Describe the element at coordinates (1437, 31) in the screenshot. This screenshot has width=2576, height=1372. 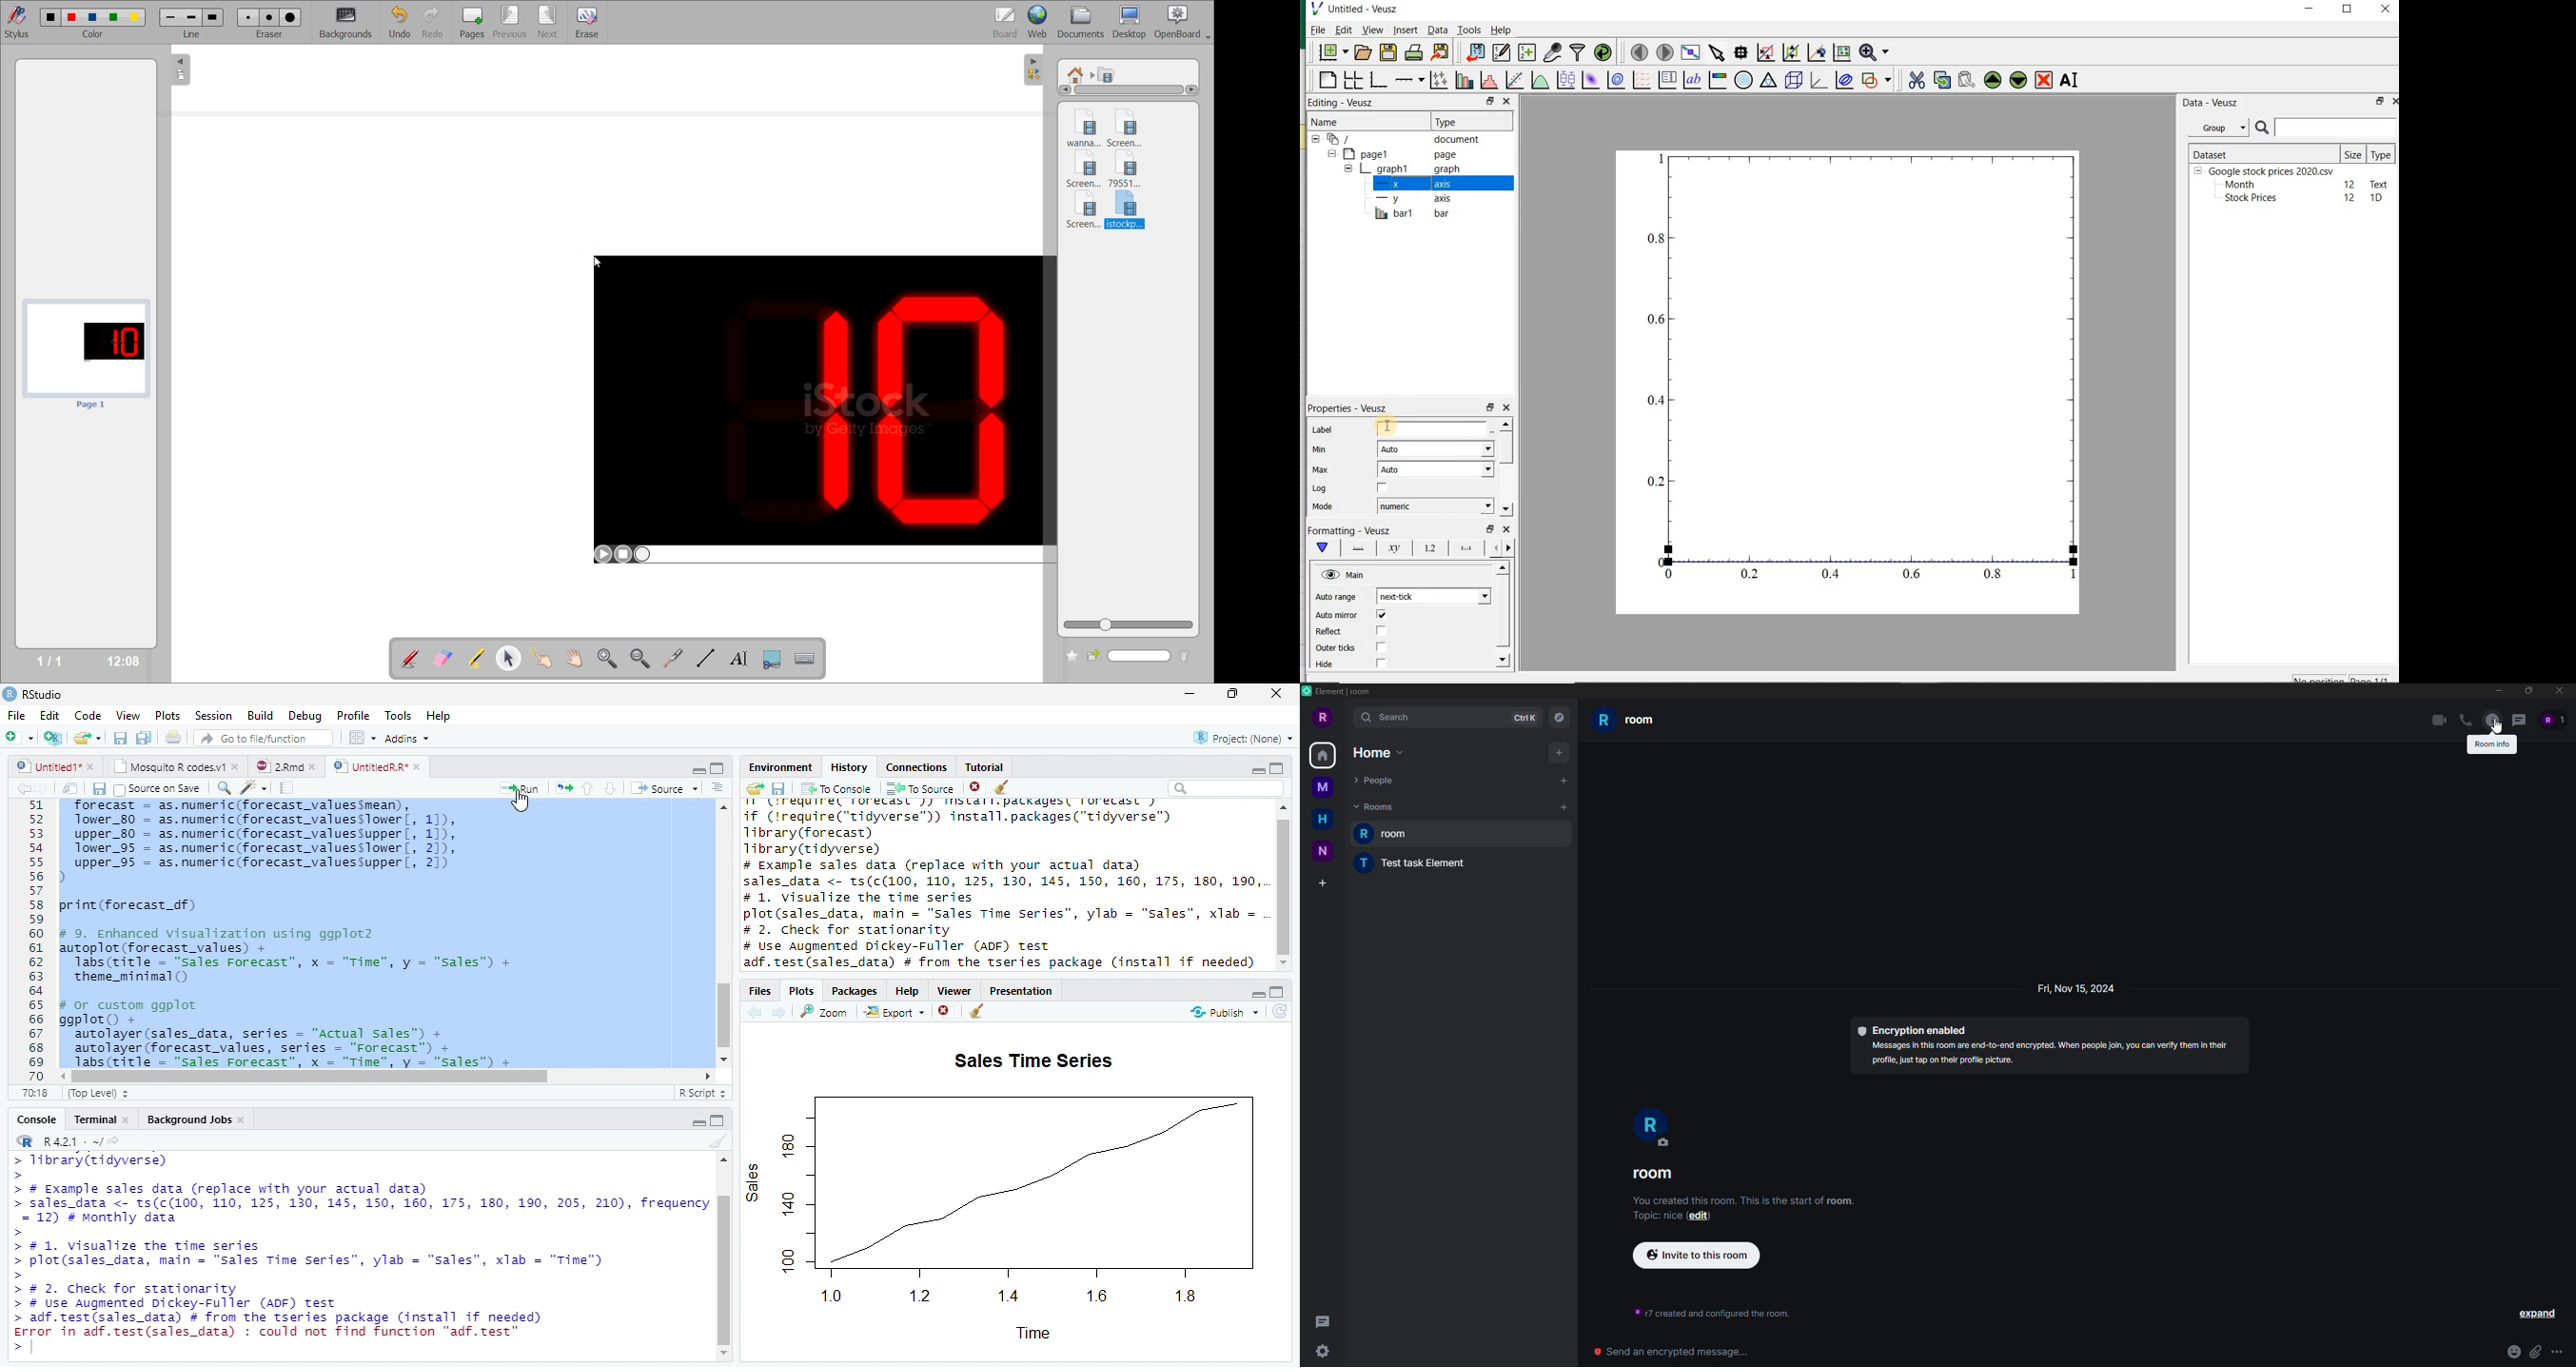
I see `Data` at that location.